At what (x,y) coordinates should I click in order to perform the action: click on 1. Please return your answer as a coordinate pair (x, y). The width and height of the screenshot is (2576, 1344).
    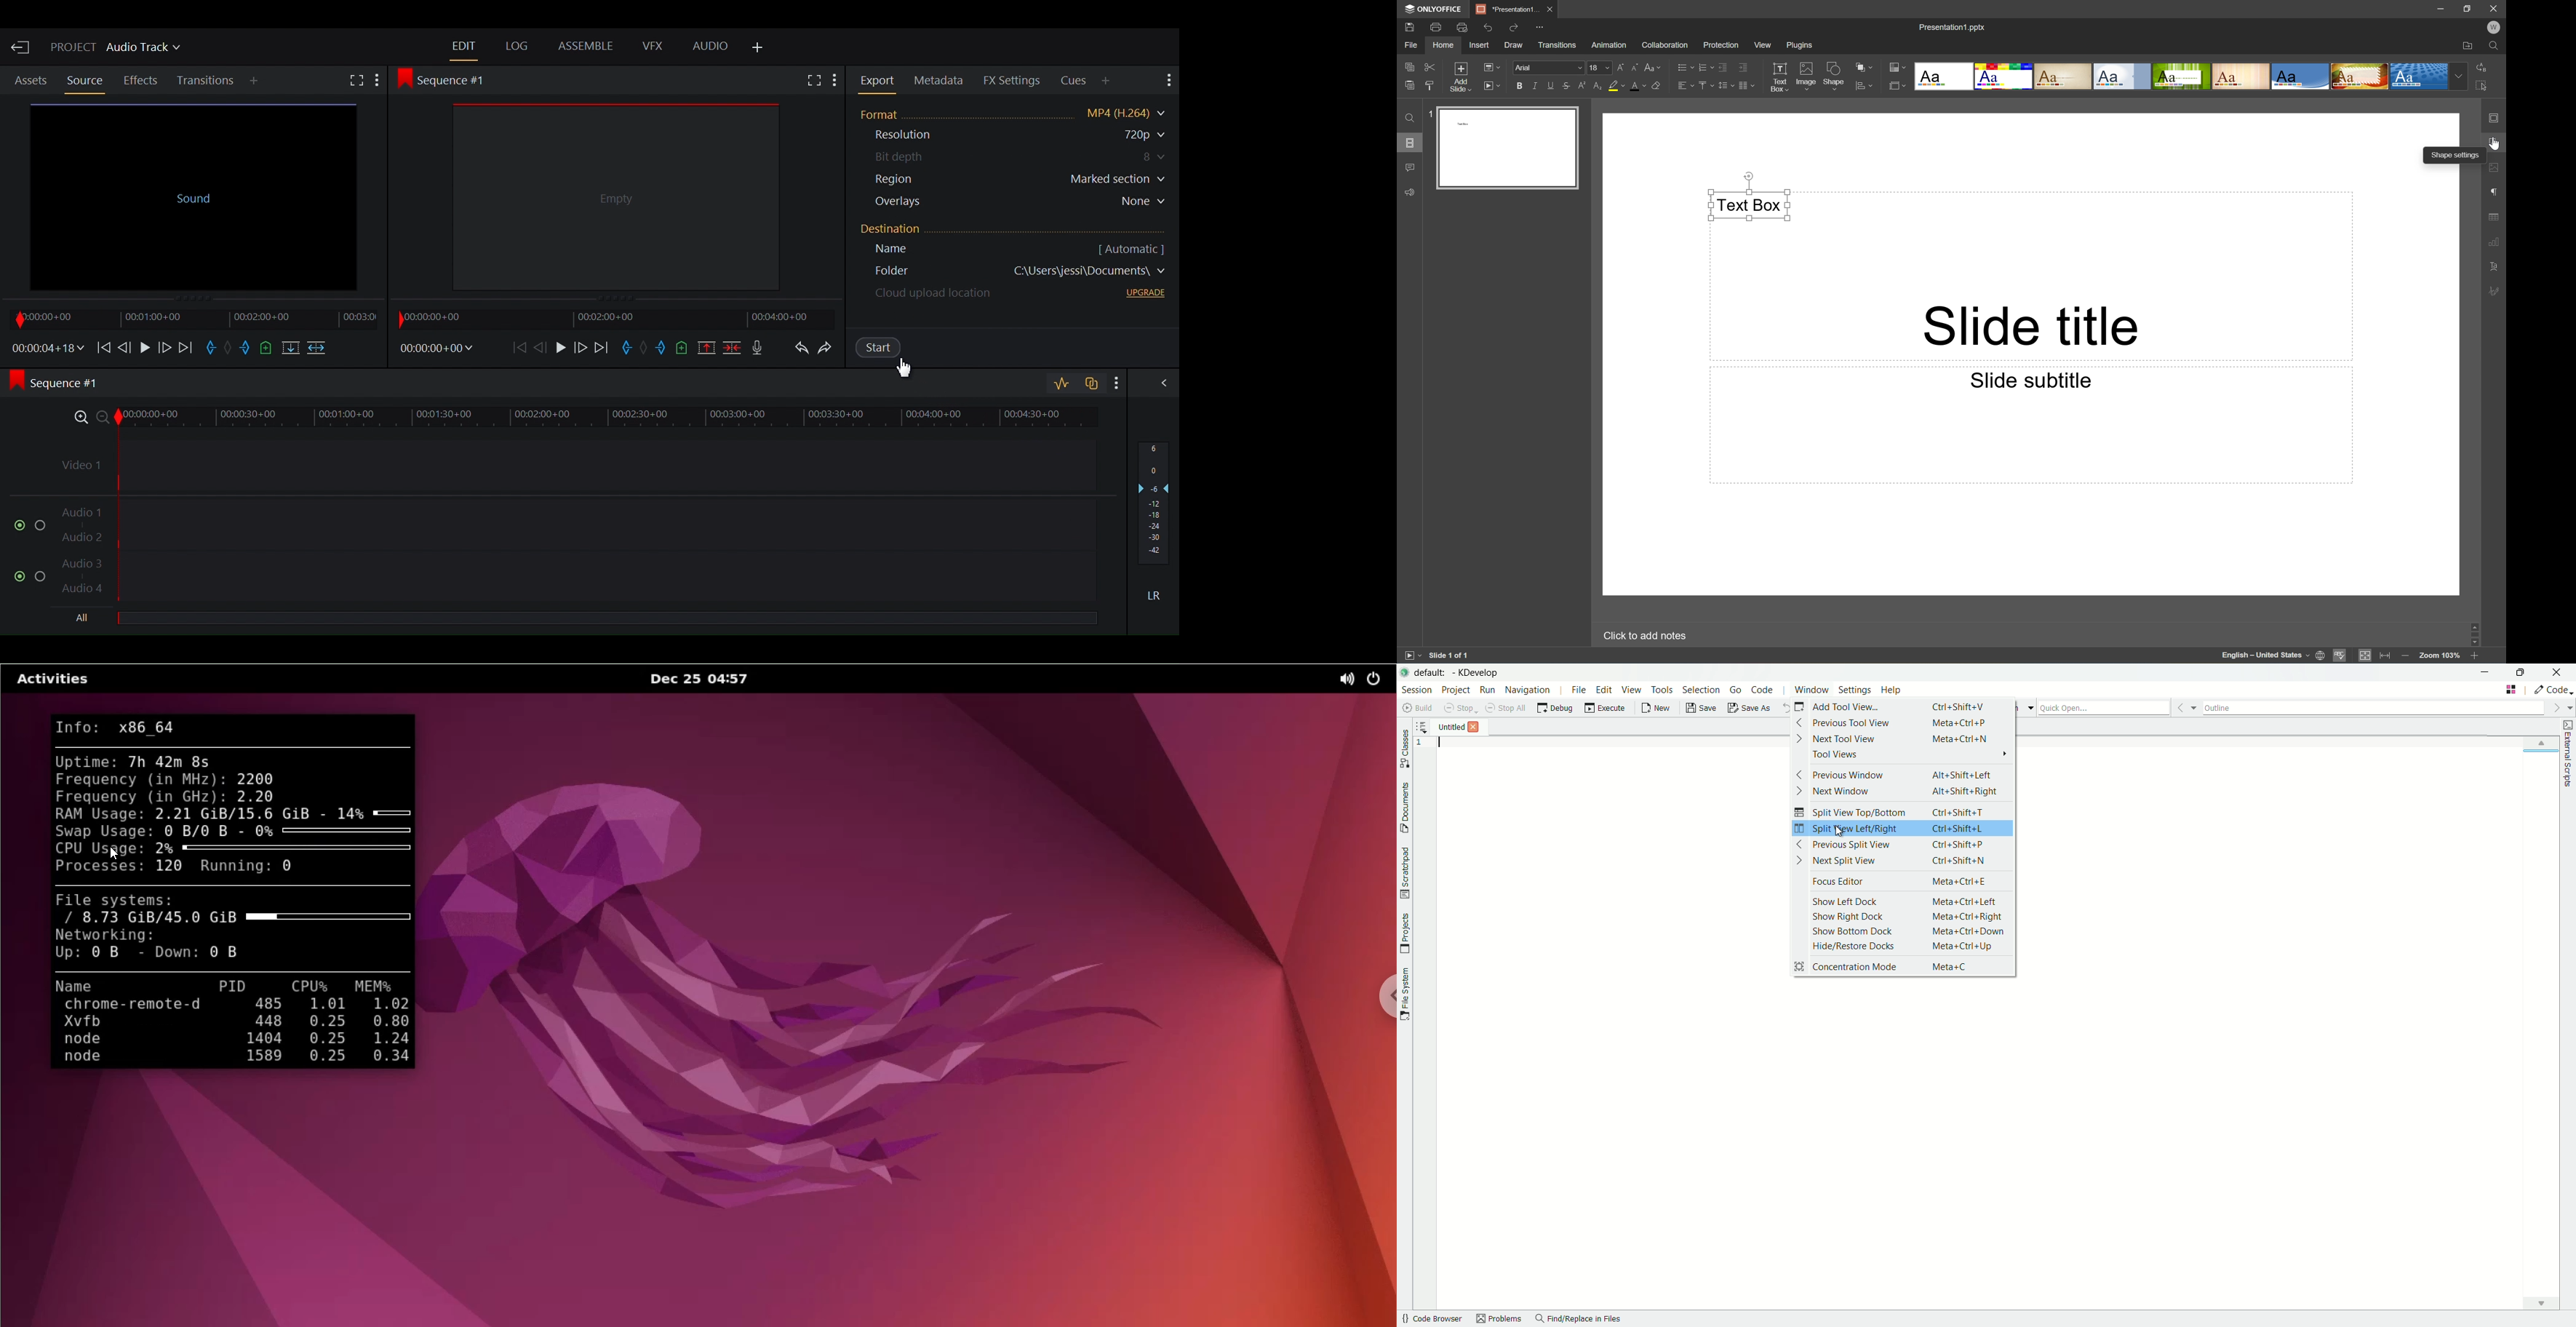
    Looking at the image, I should click on (1431, 112).